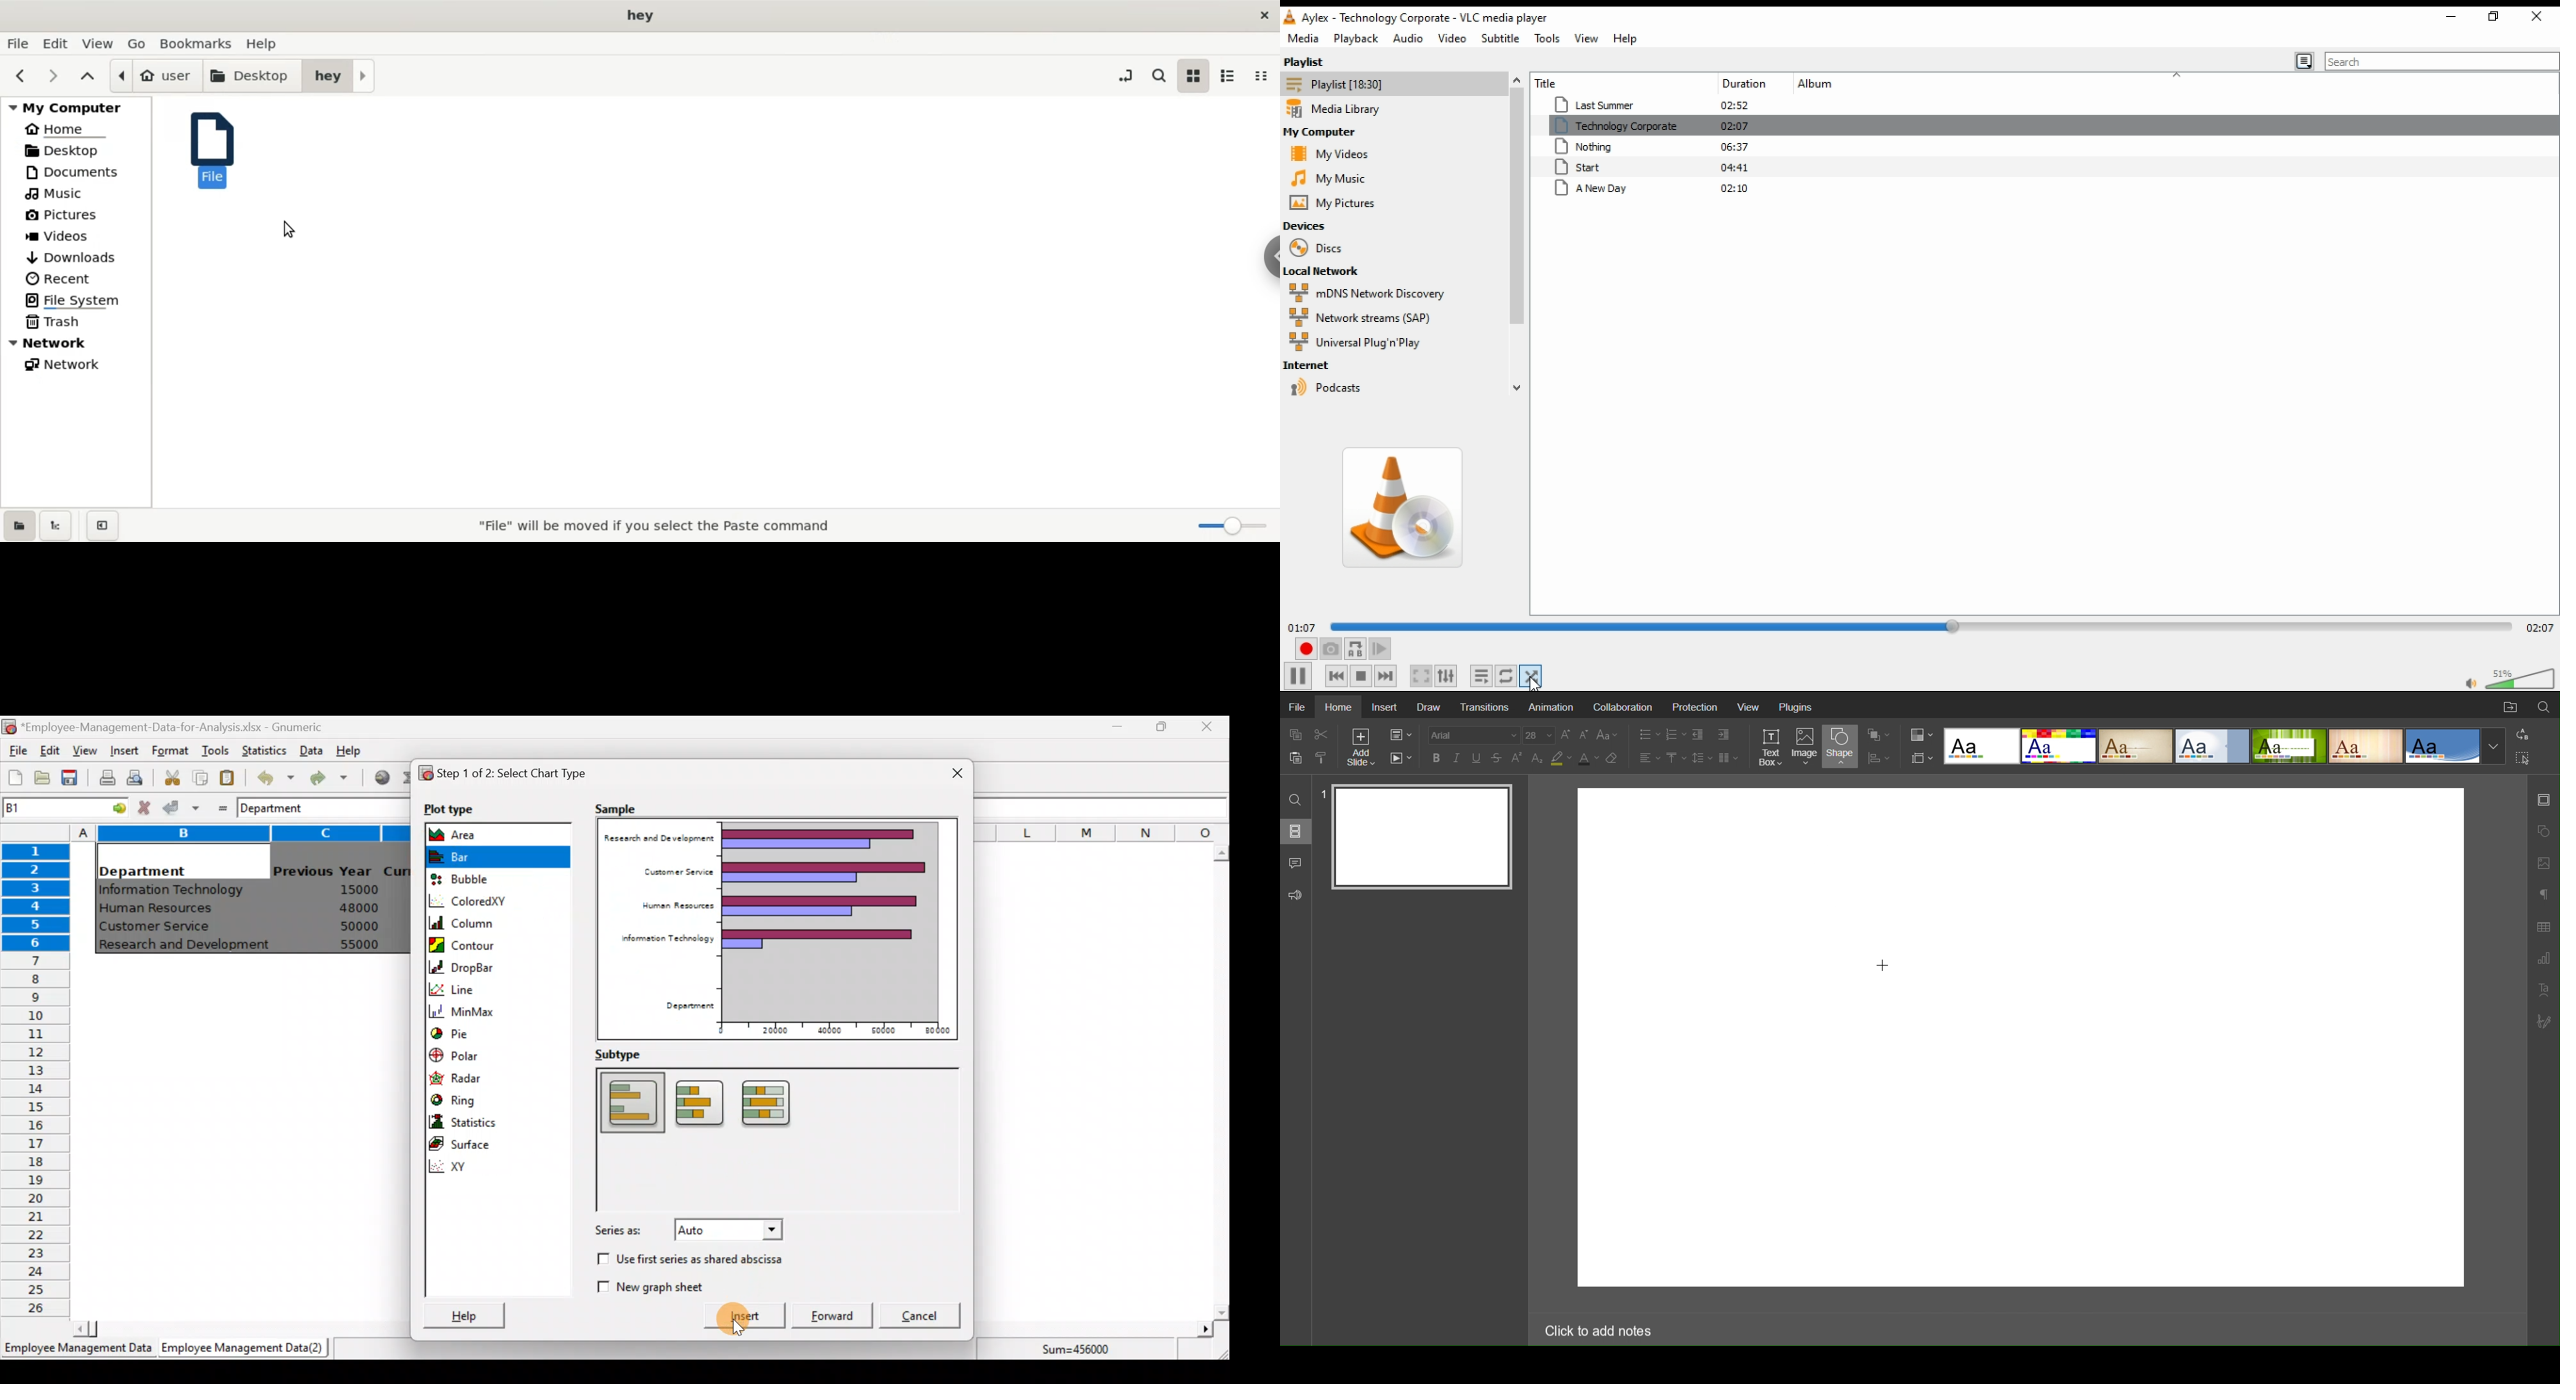  What do you see at coordinates (1658, 167) in the screenshot?
I see `start` at bounding box center [1658, 167].